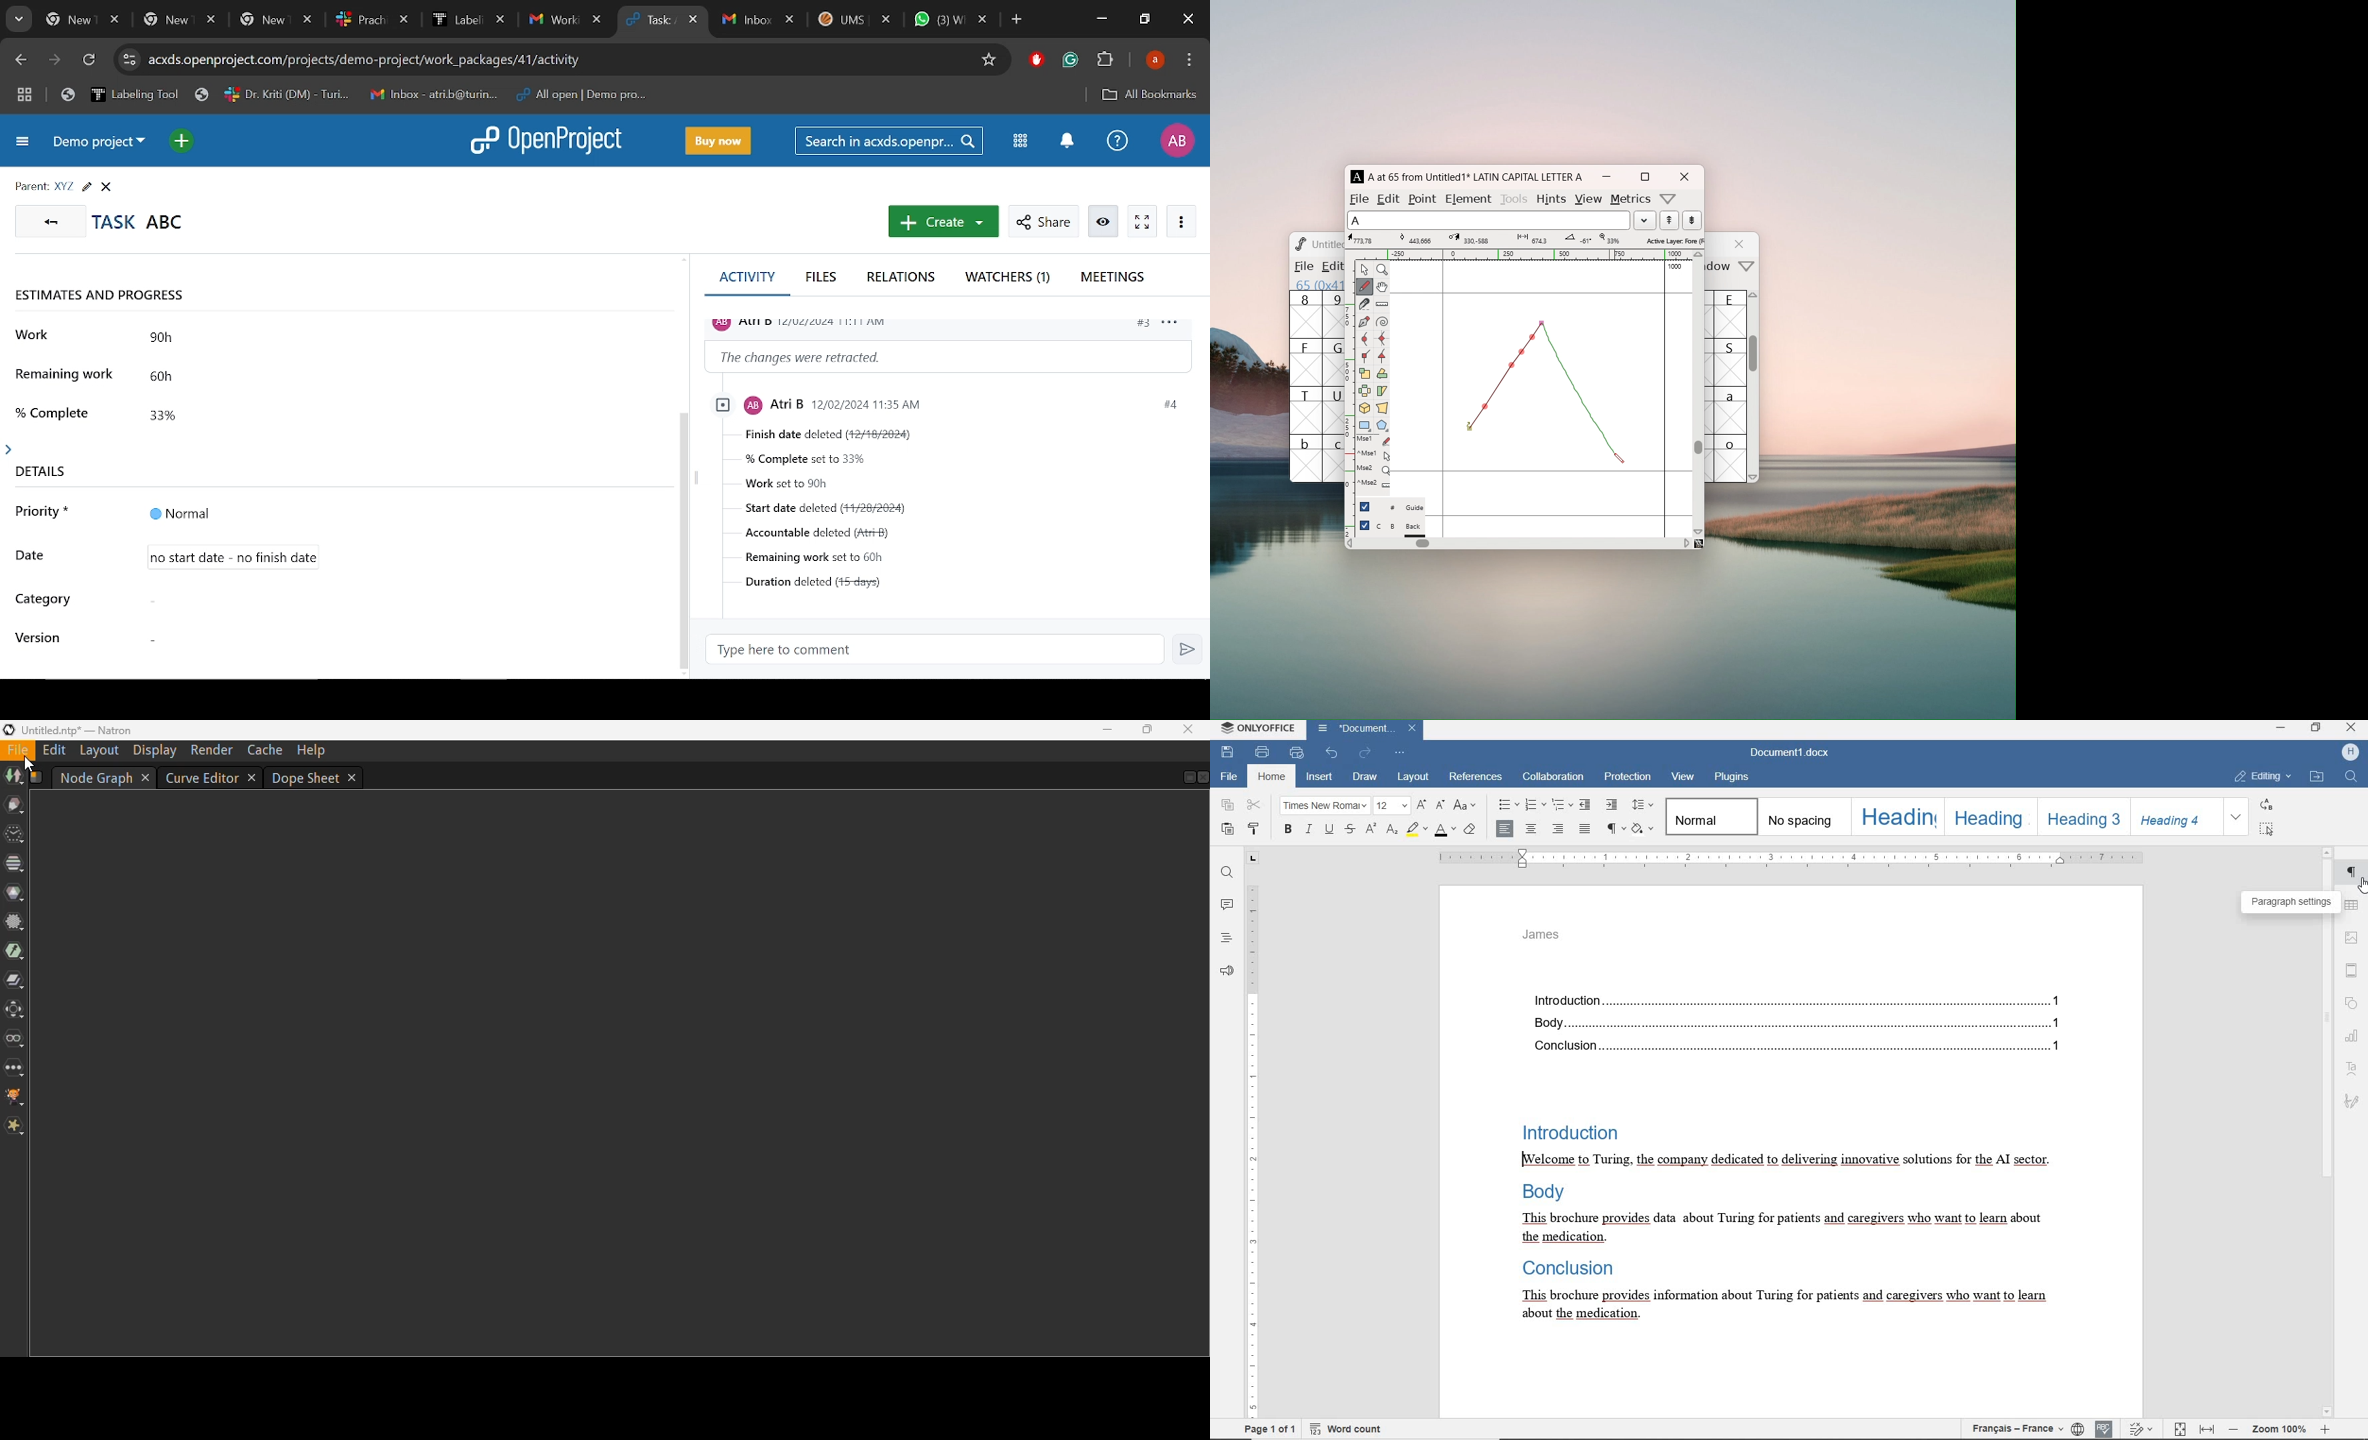 This screenshot has width=2380, height=1456. I want to click on print, so click(1263, 752).